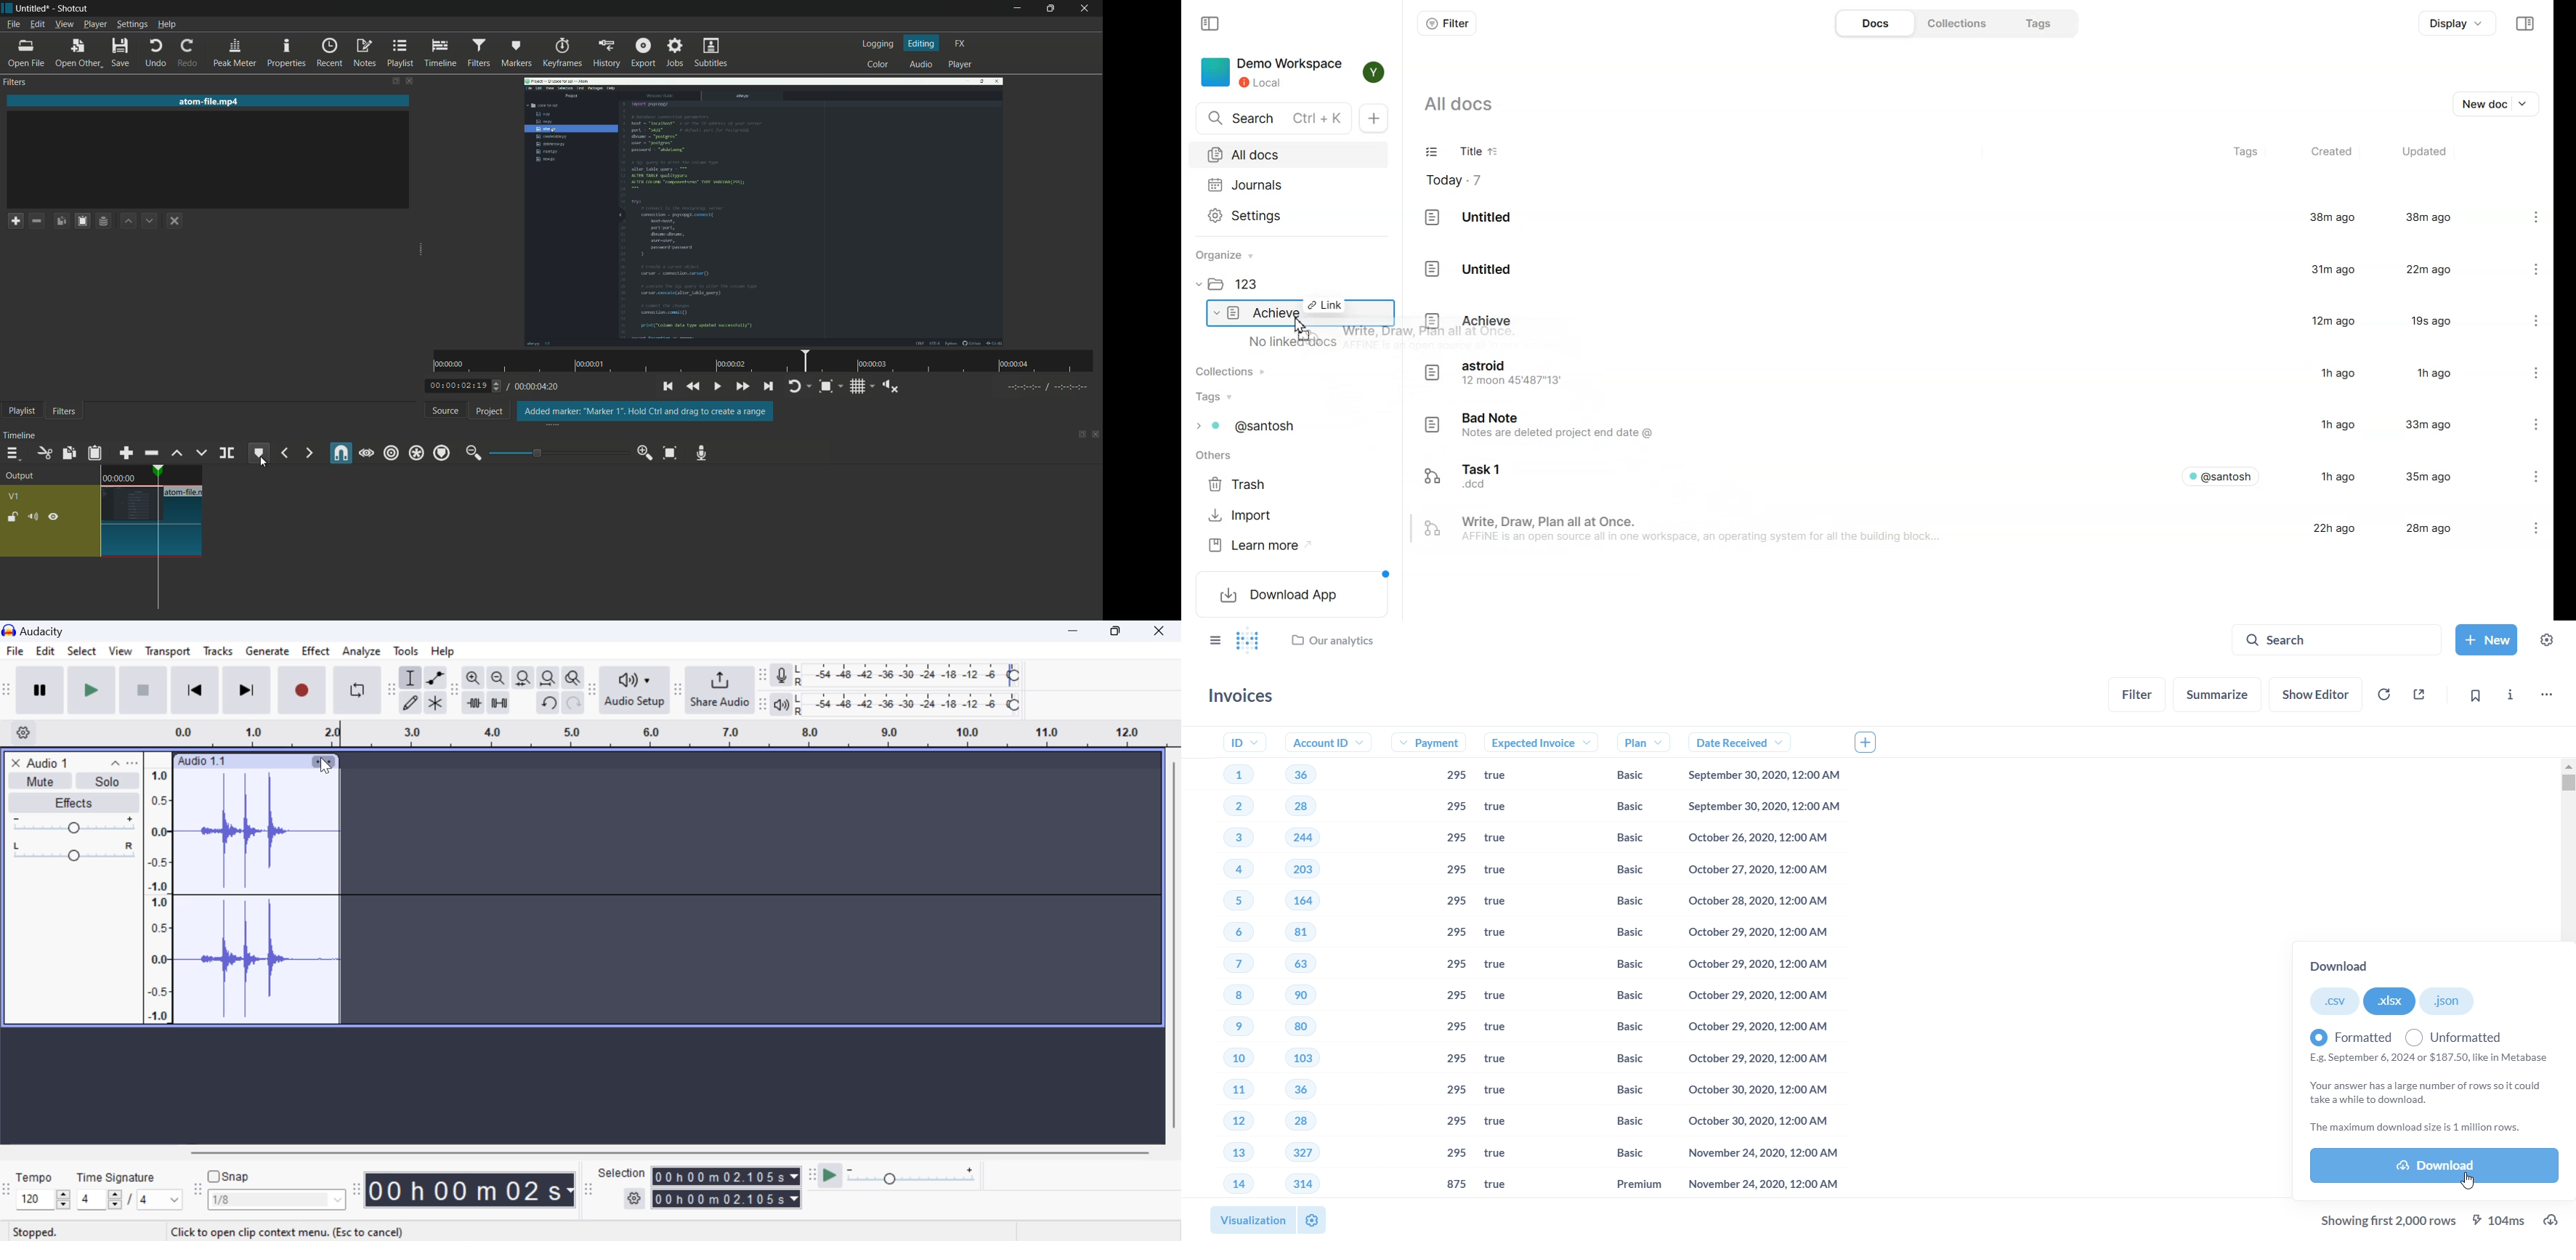 The image size is (2576, 1260). Describe the element at coordinates (16, 762) in the screenshot. I see `close track` at that location.